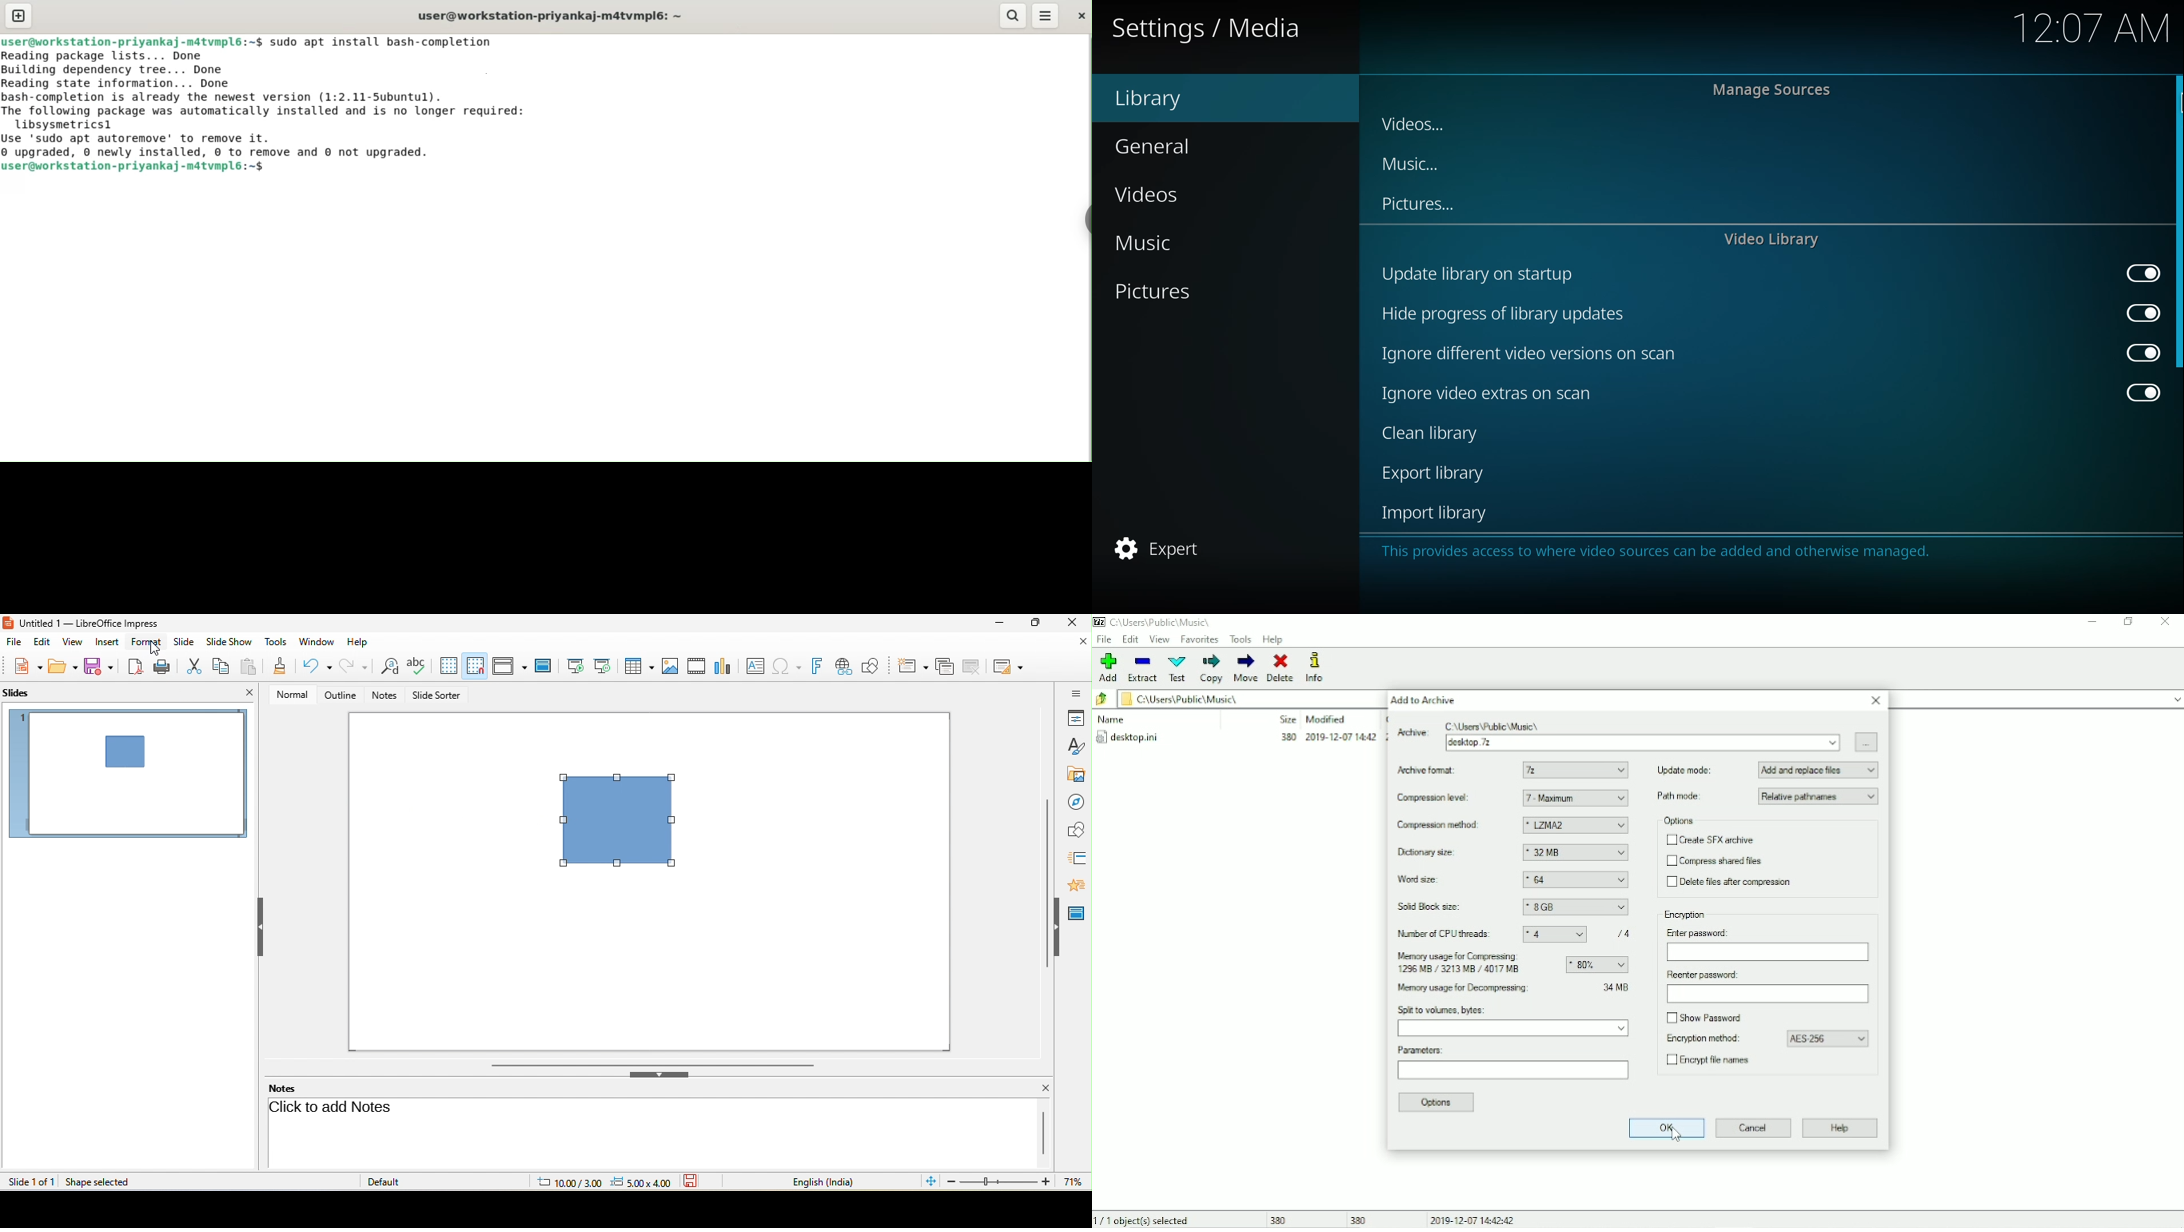 The width and height of the screenshot is (2184, 1232). I want to click on find and replace, so click(388, 668).